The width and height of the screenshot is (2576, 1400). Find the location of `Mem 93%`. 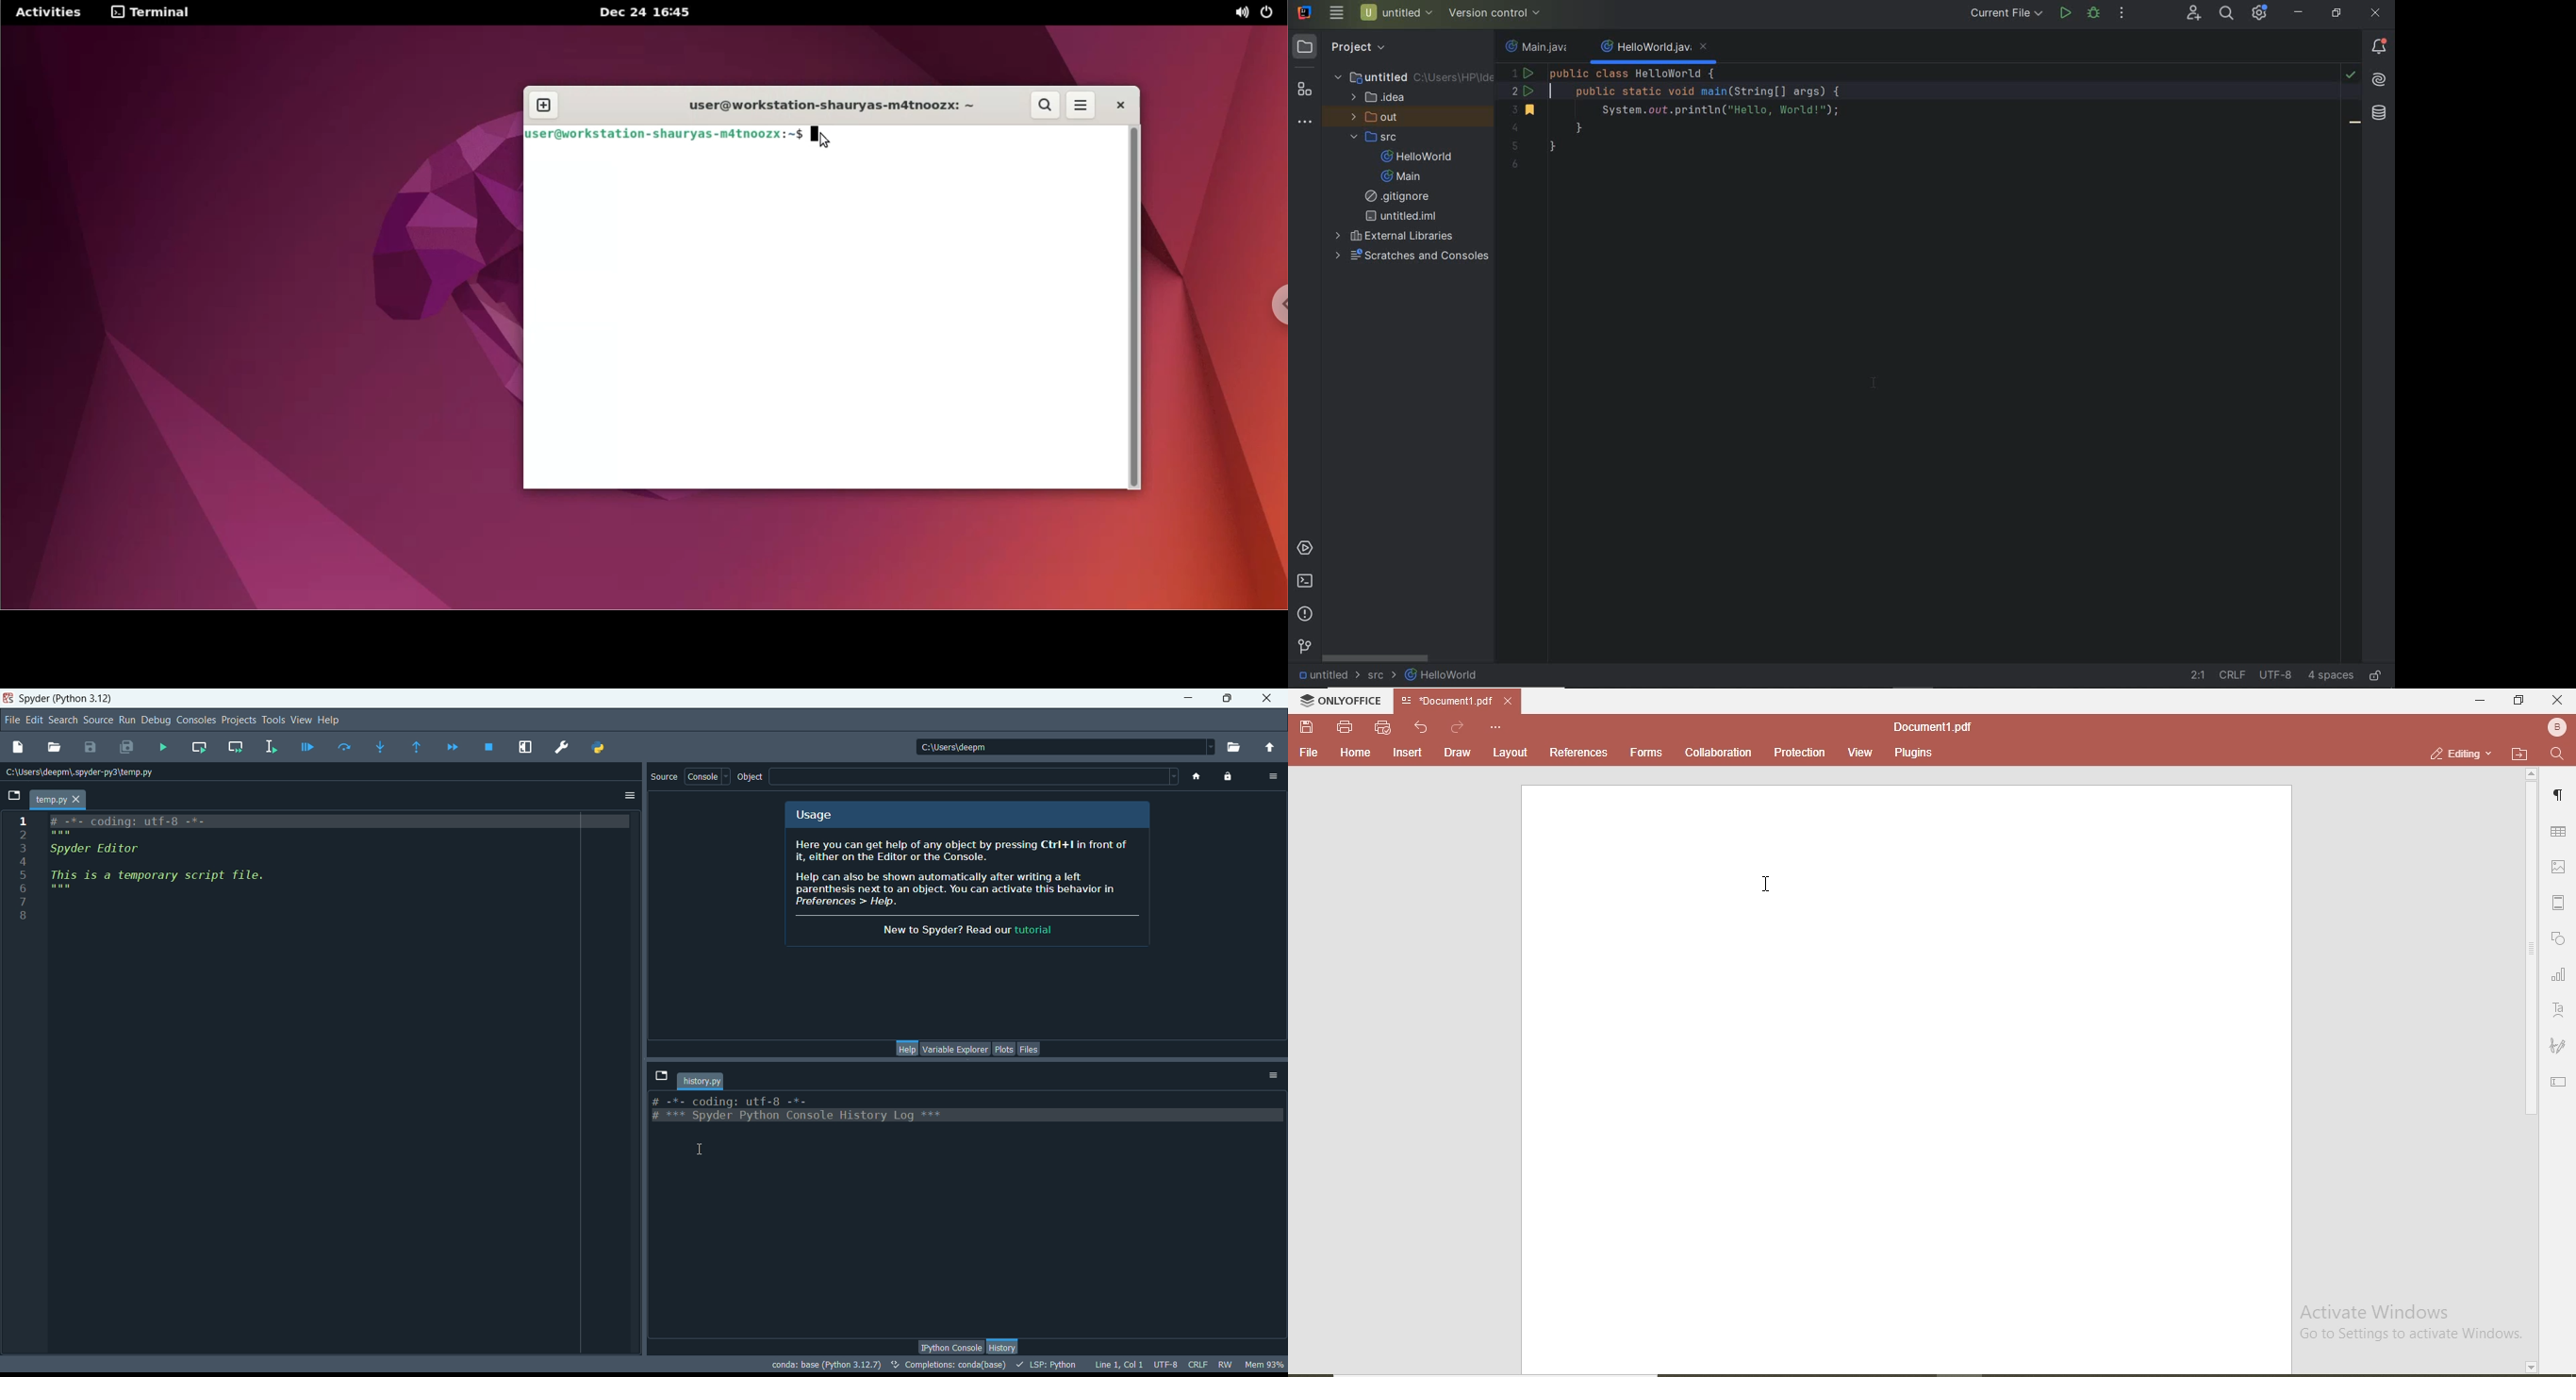

Mem 93% is located at coordinates (1265, 1364).